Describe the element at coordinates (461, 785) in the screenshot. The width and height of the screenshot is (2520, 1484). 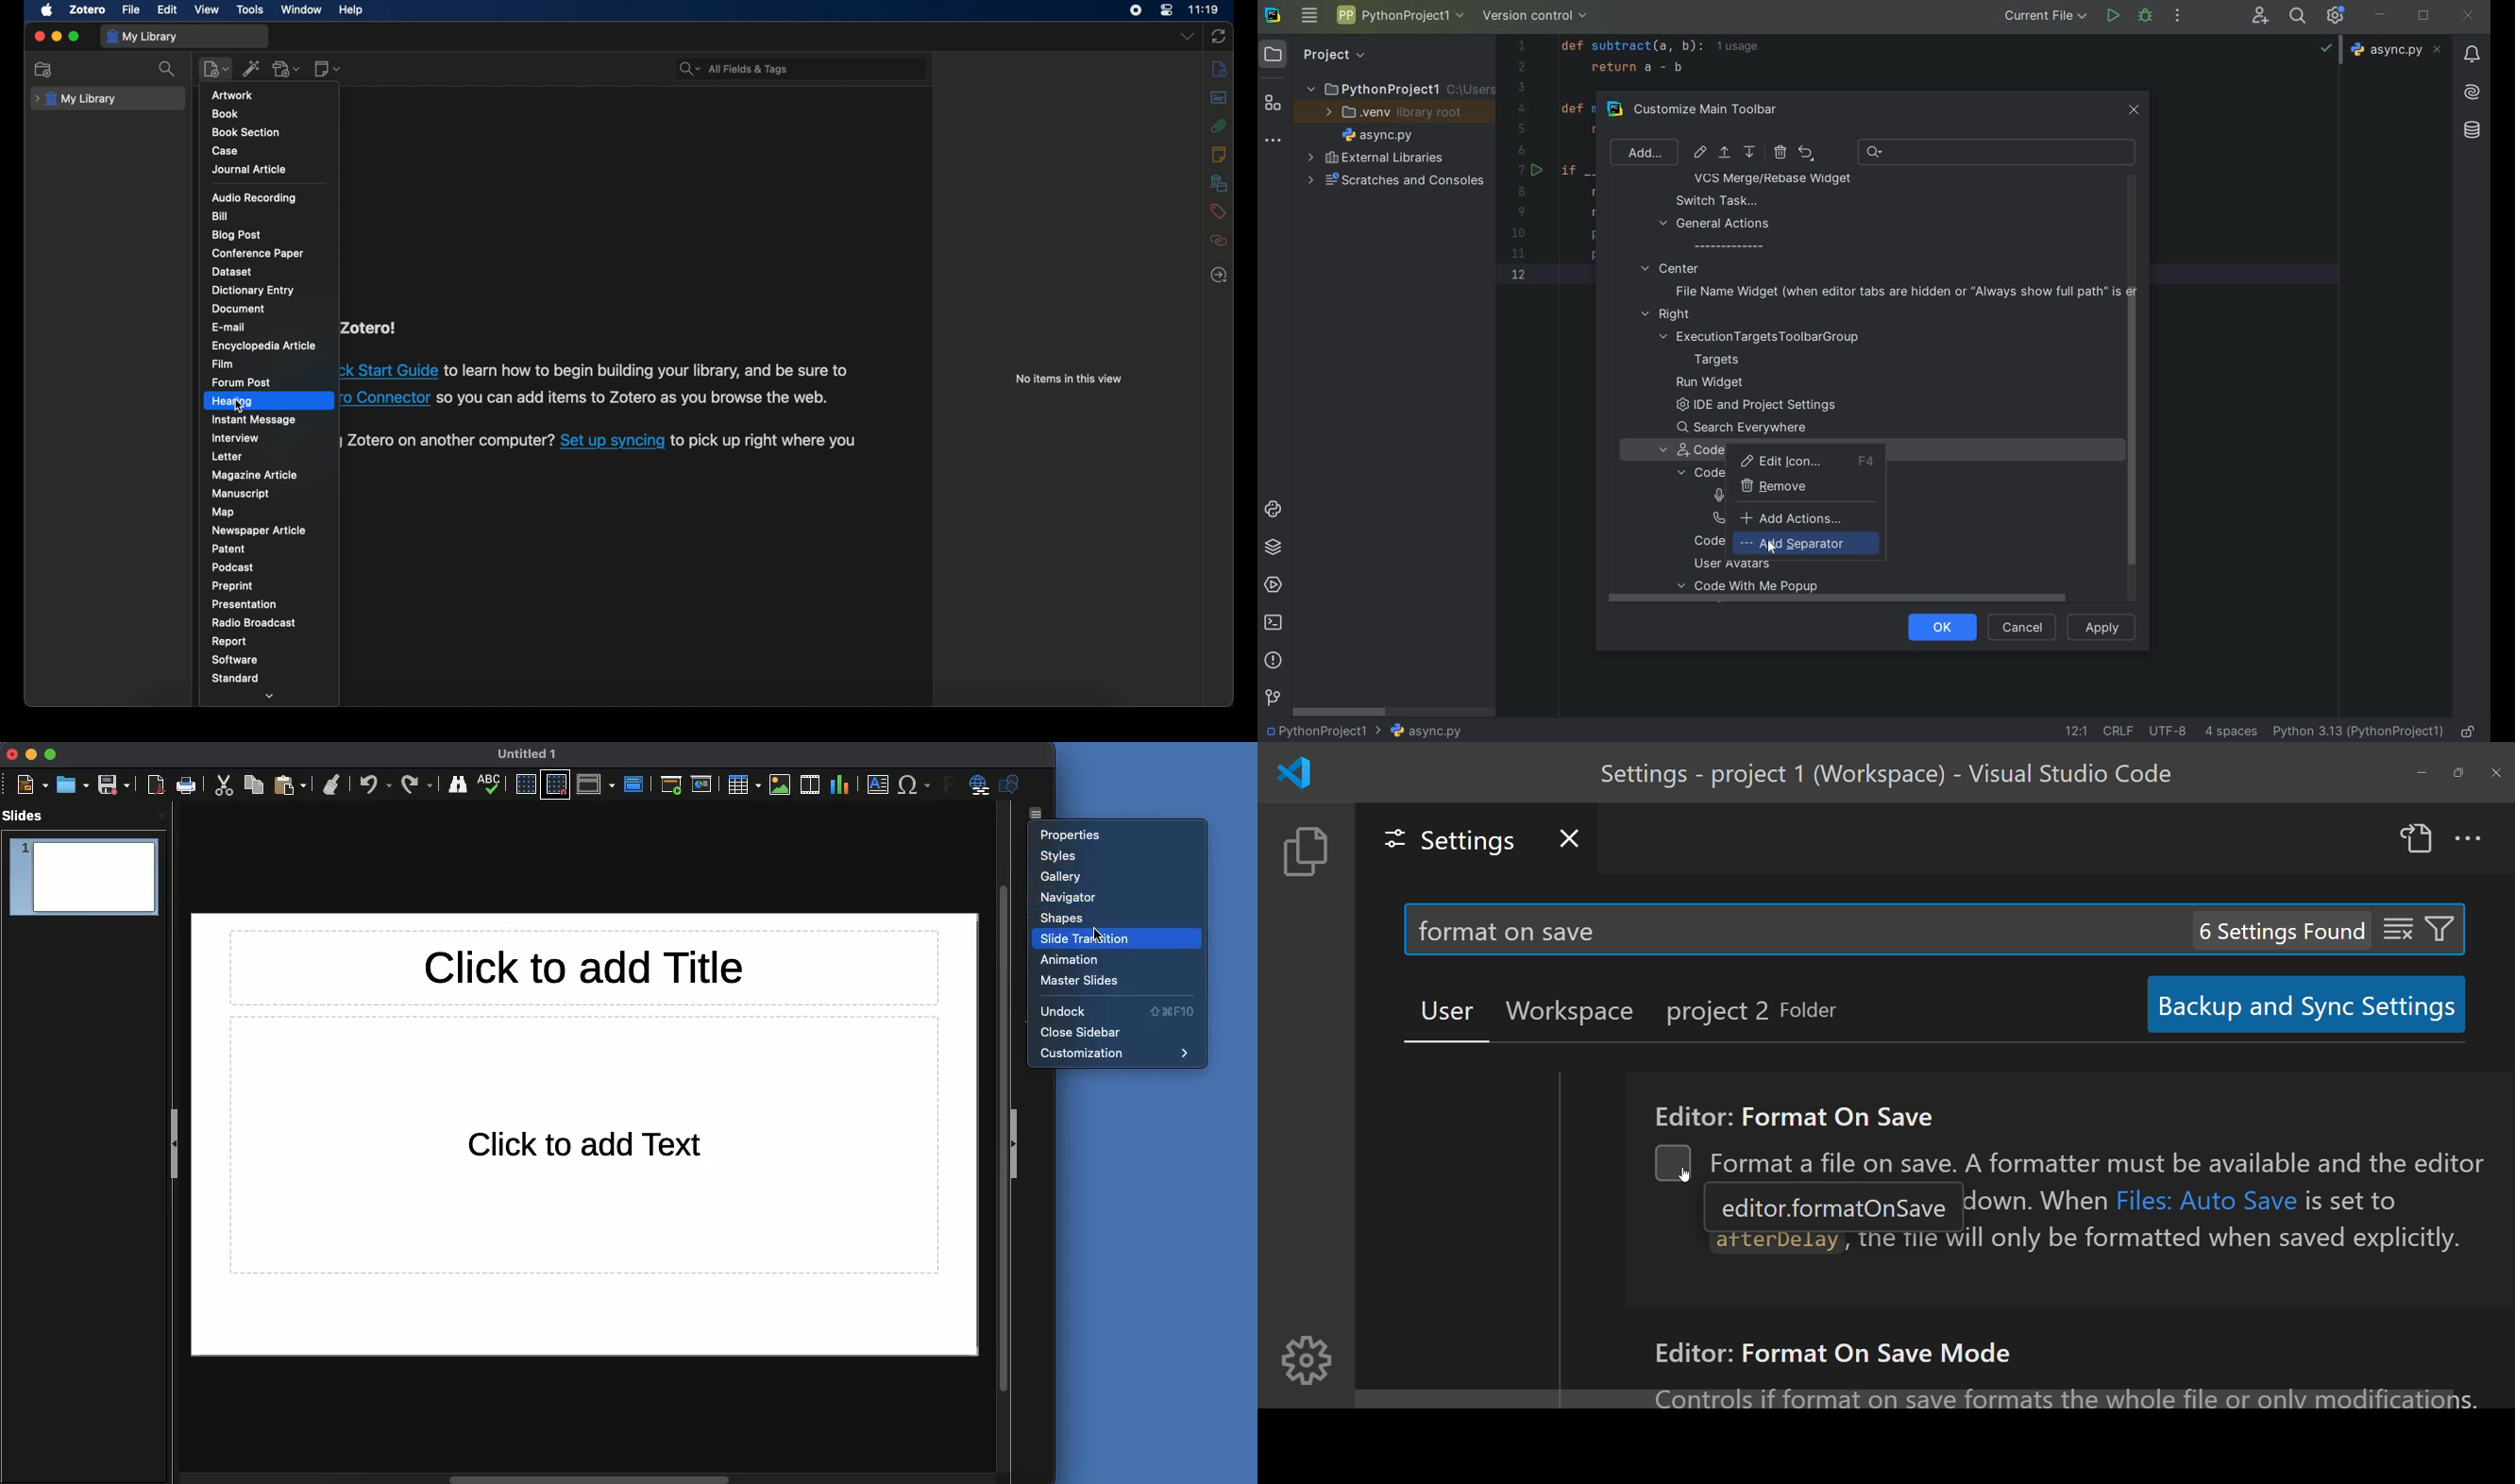
I see `Finder` at that location.